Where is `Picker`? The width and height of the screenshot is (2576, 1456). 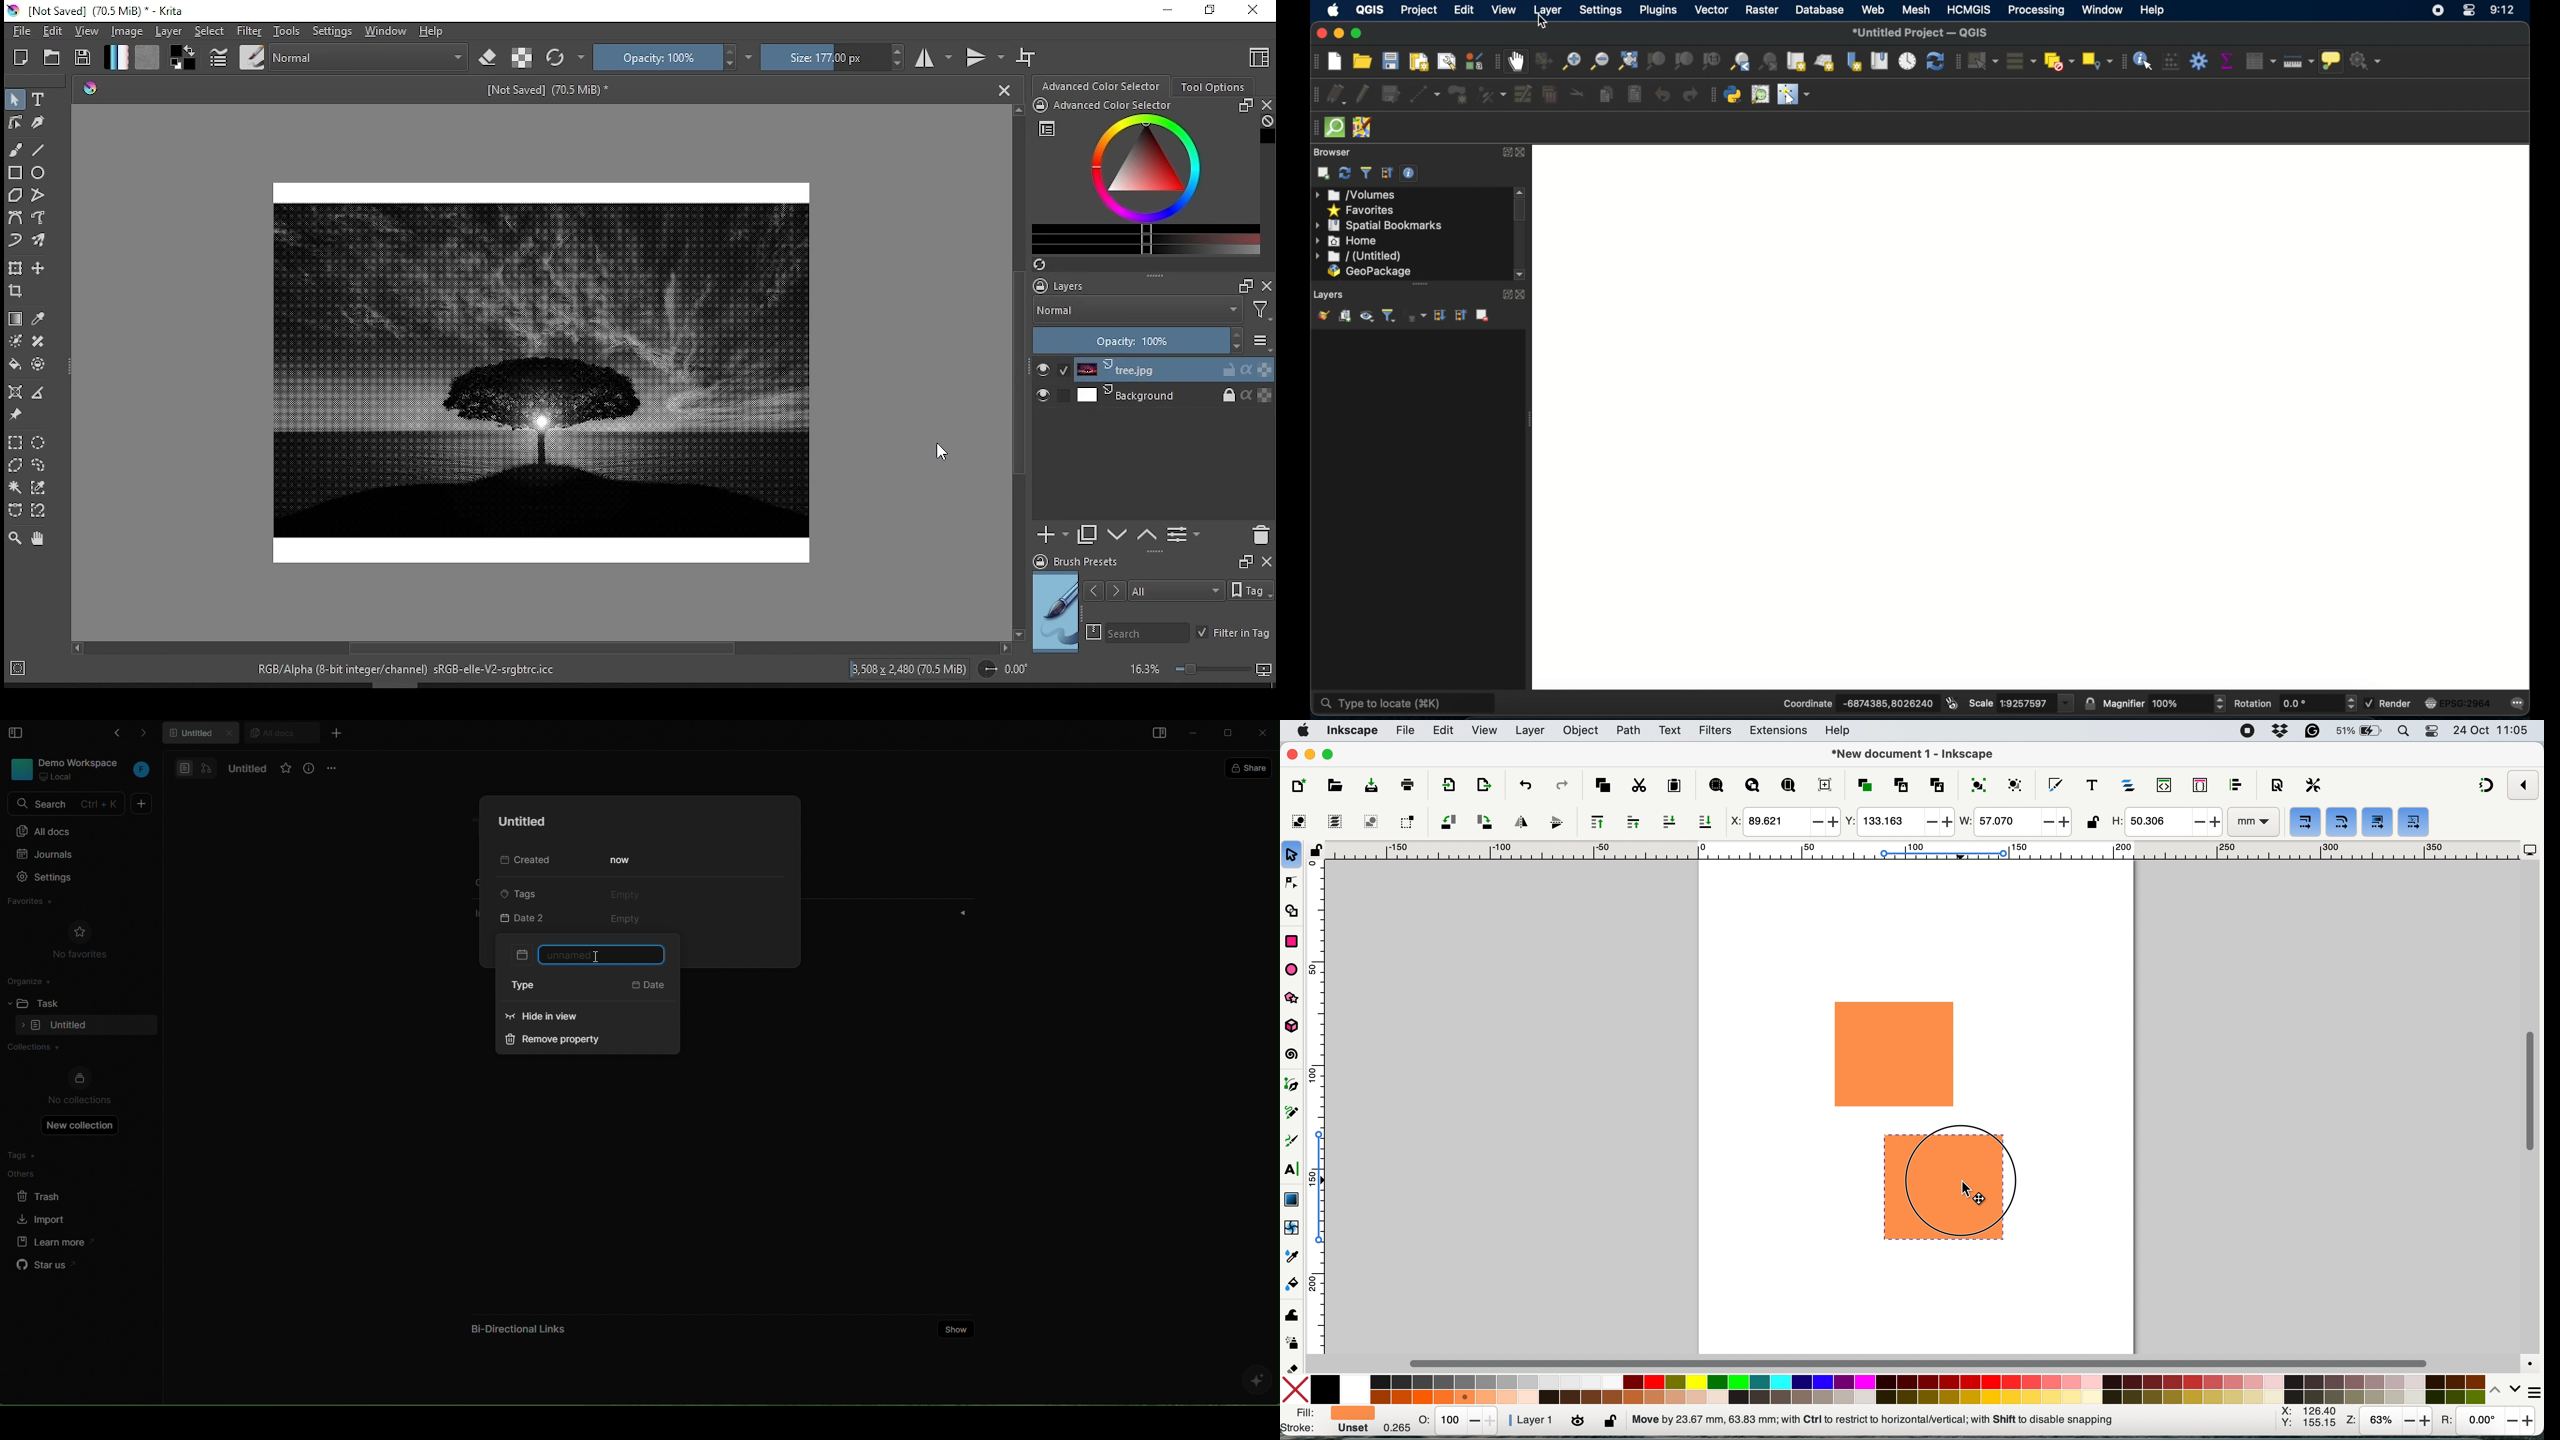
Picker is located at coordinates (90, 89).